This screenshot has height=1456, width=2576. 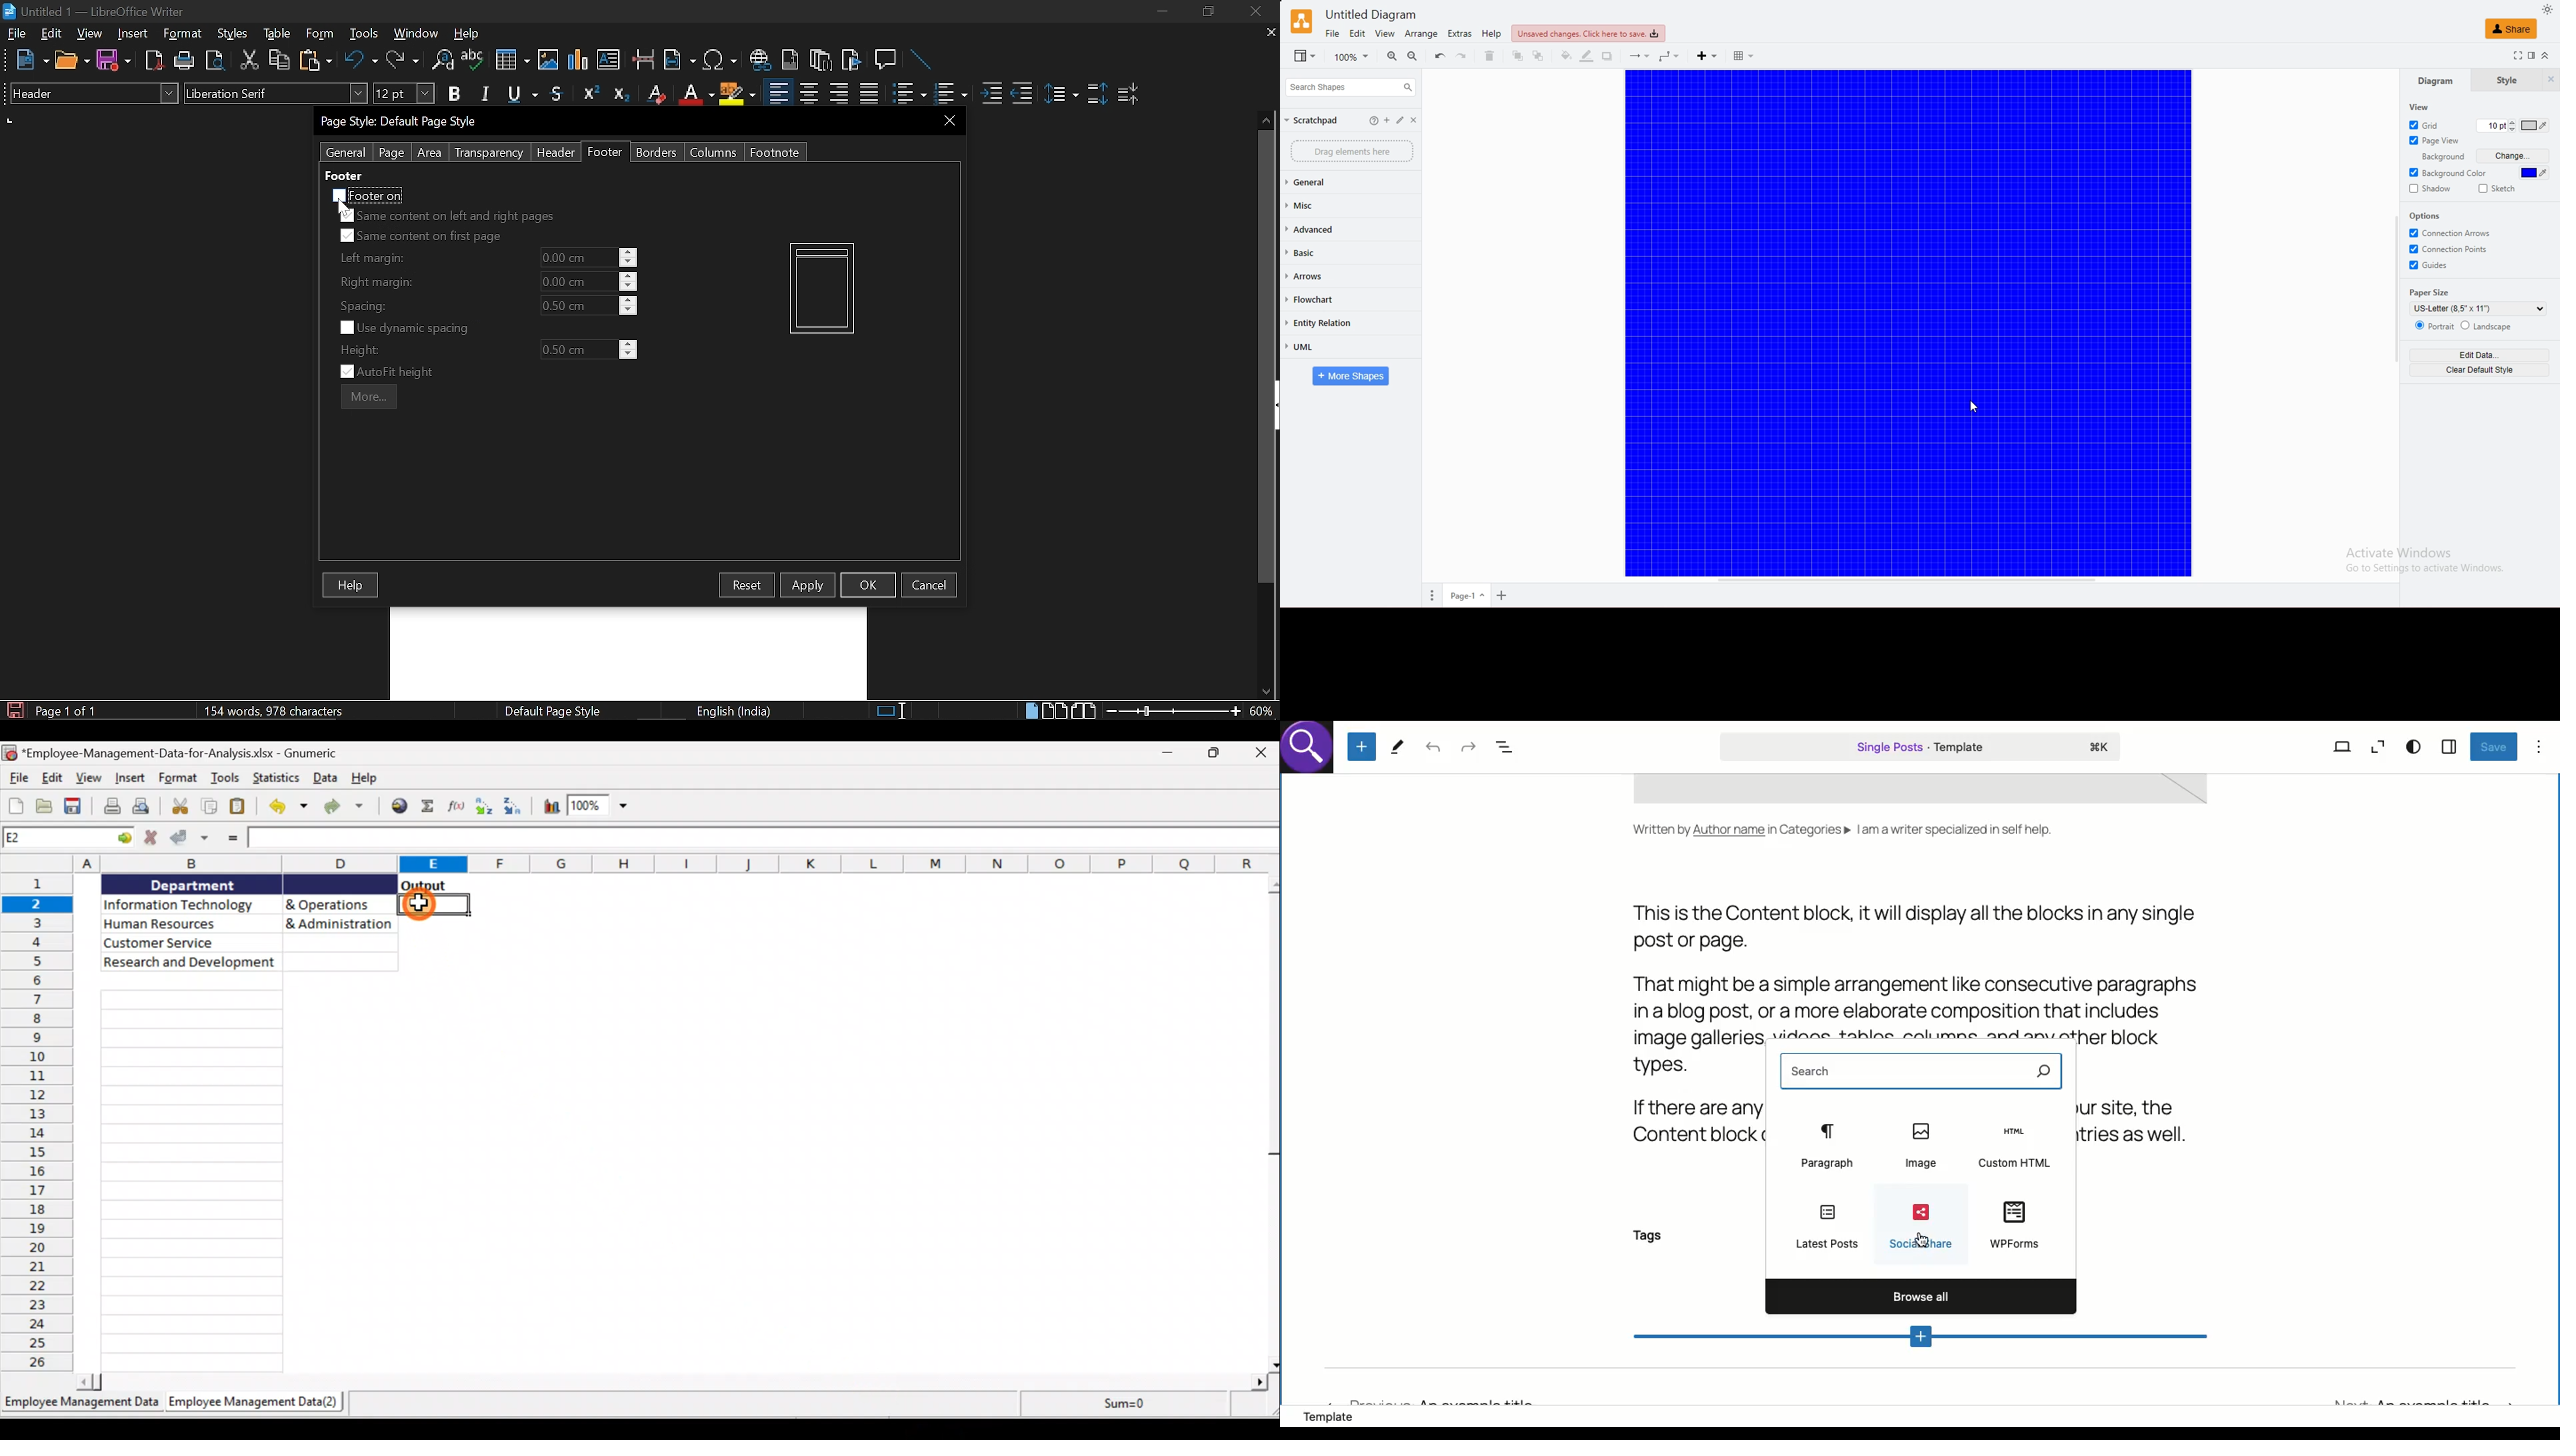 I want to click on Standard seleciton, so click(x=895, y=711).